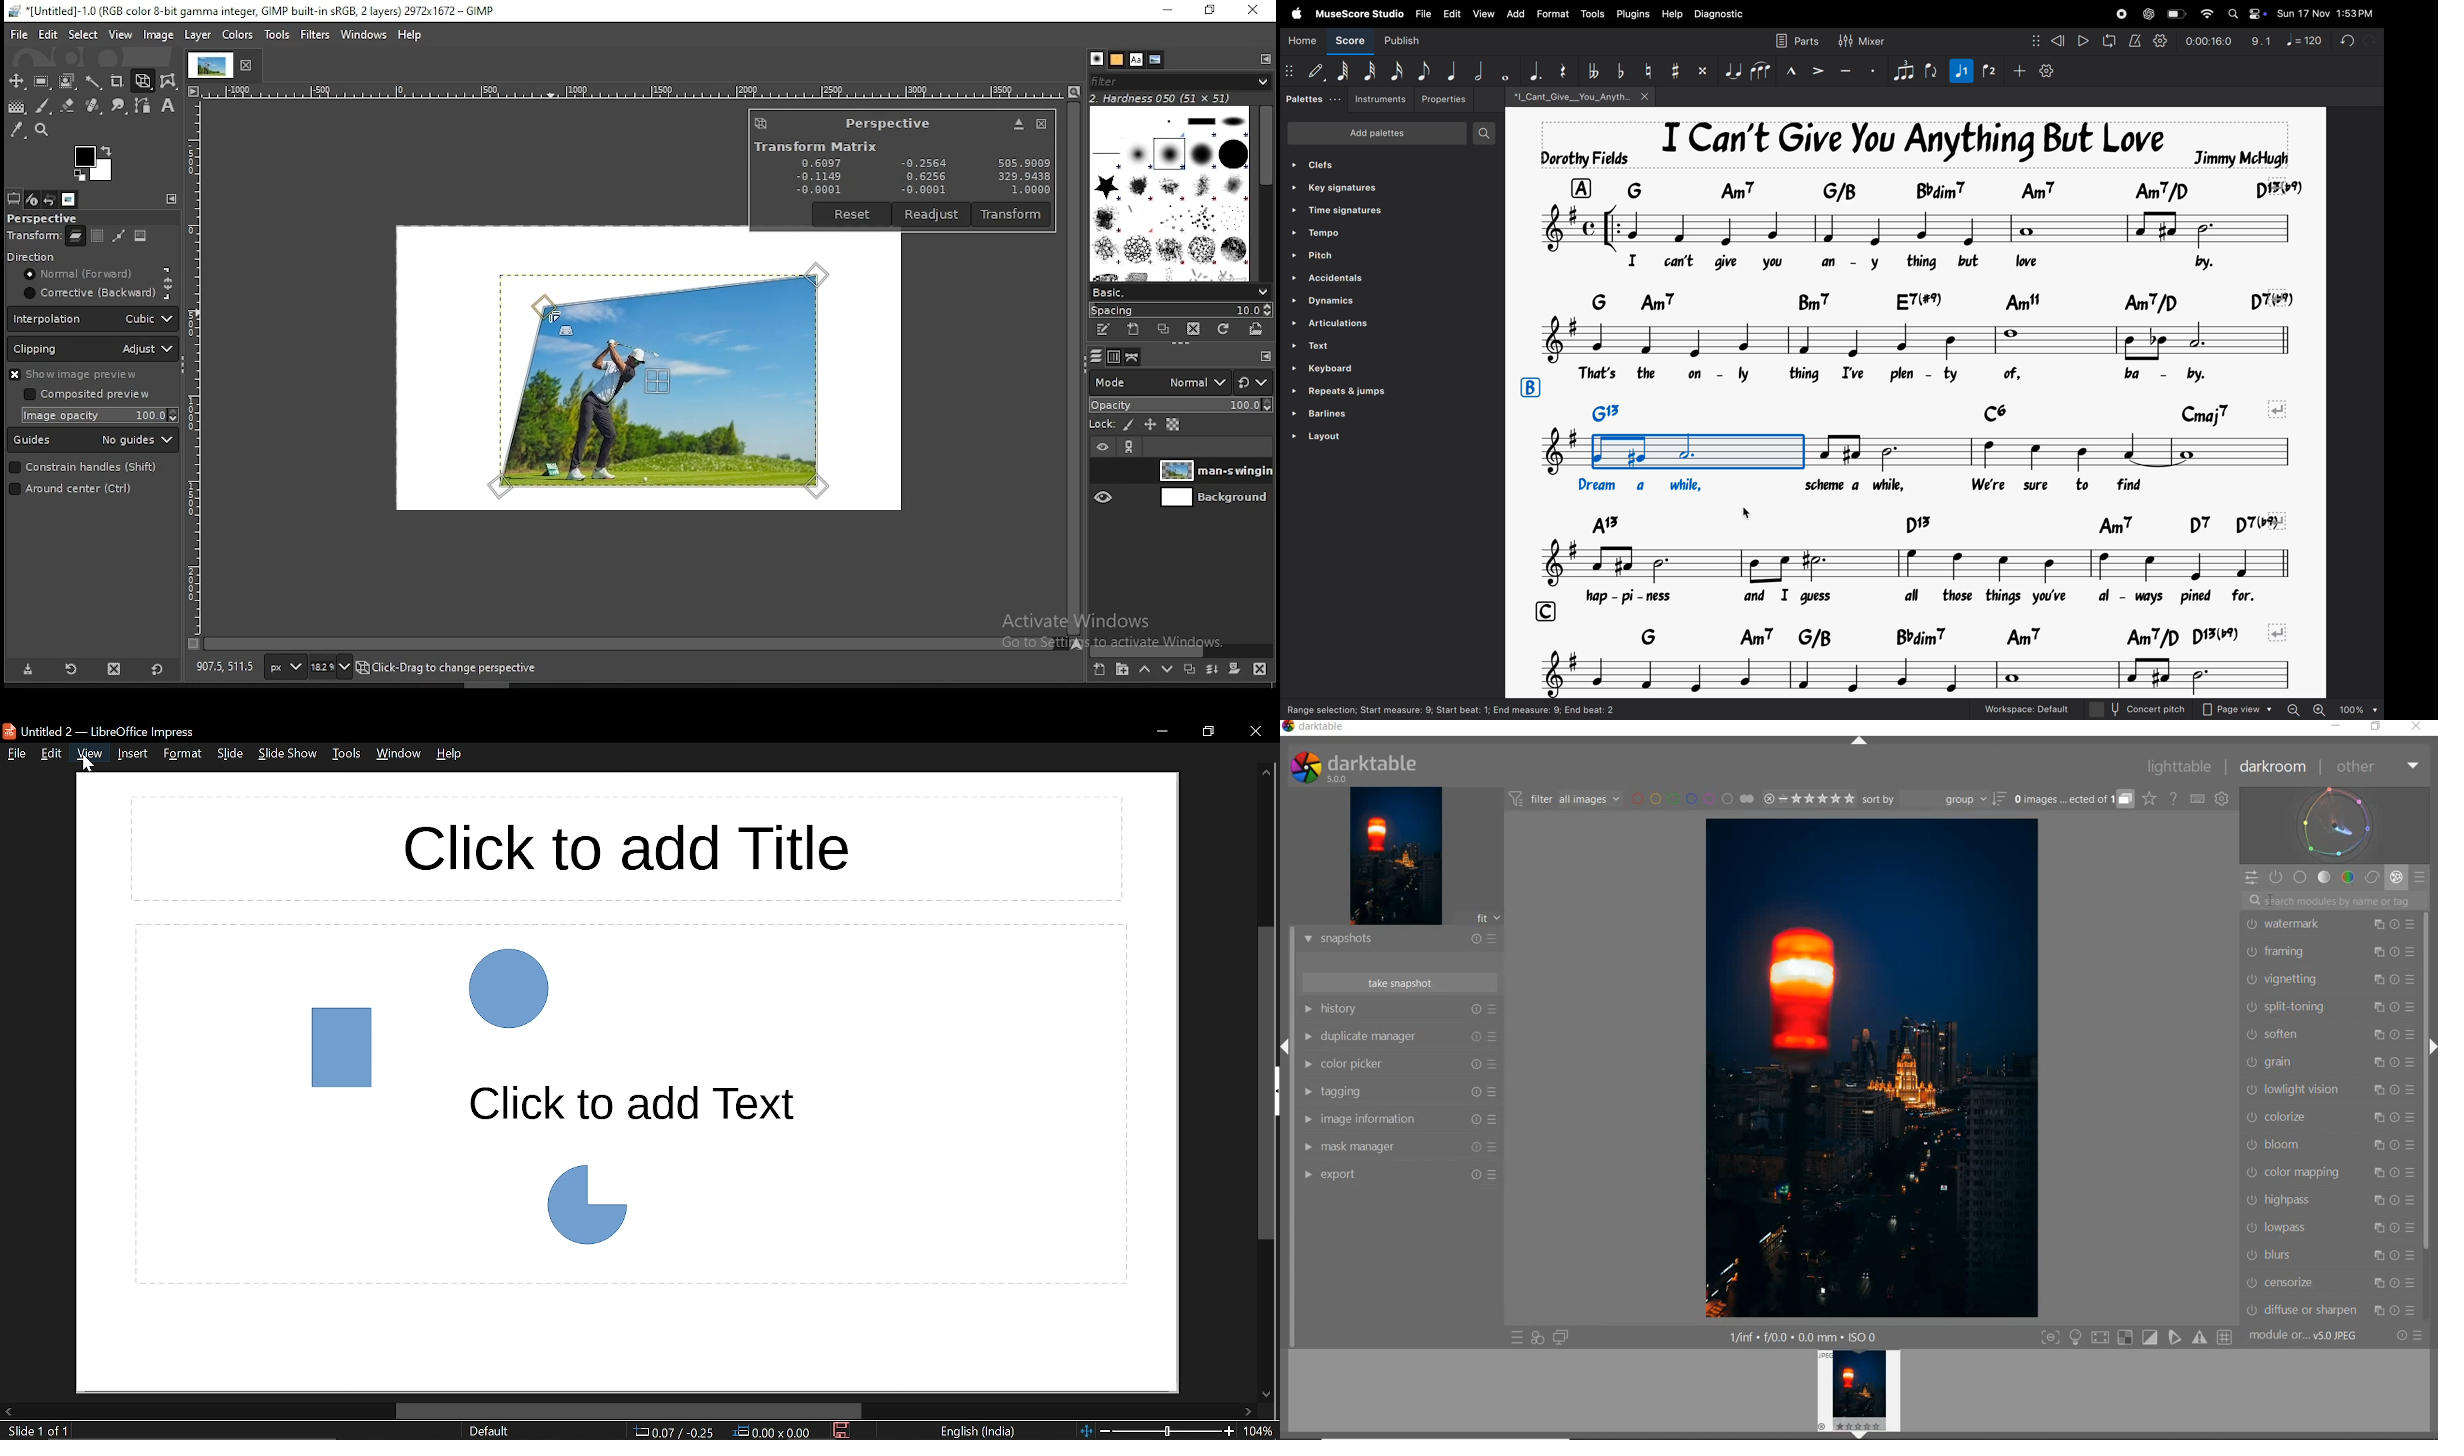  What do you see at coordinates (1647, 69) in the screenshot?
I see `toggle natural` at bounding box center [1647, 69].